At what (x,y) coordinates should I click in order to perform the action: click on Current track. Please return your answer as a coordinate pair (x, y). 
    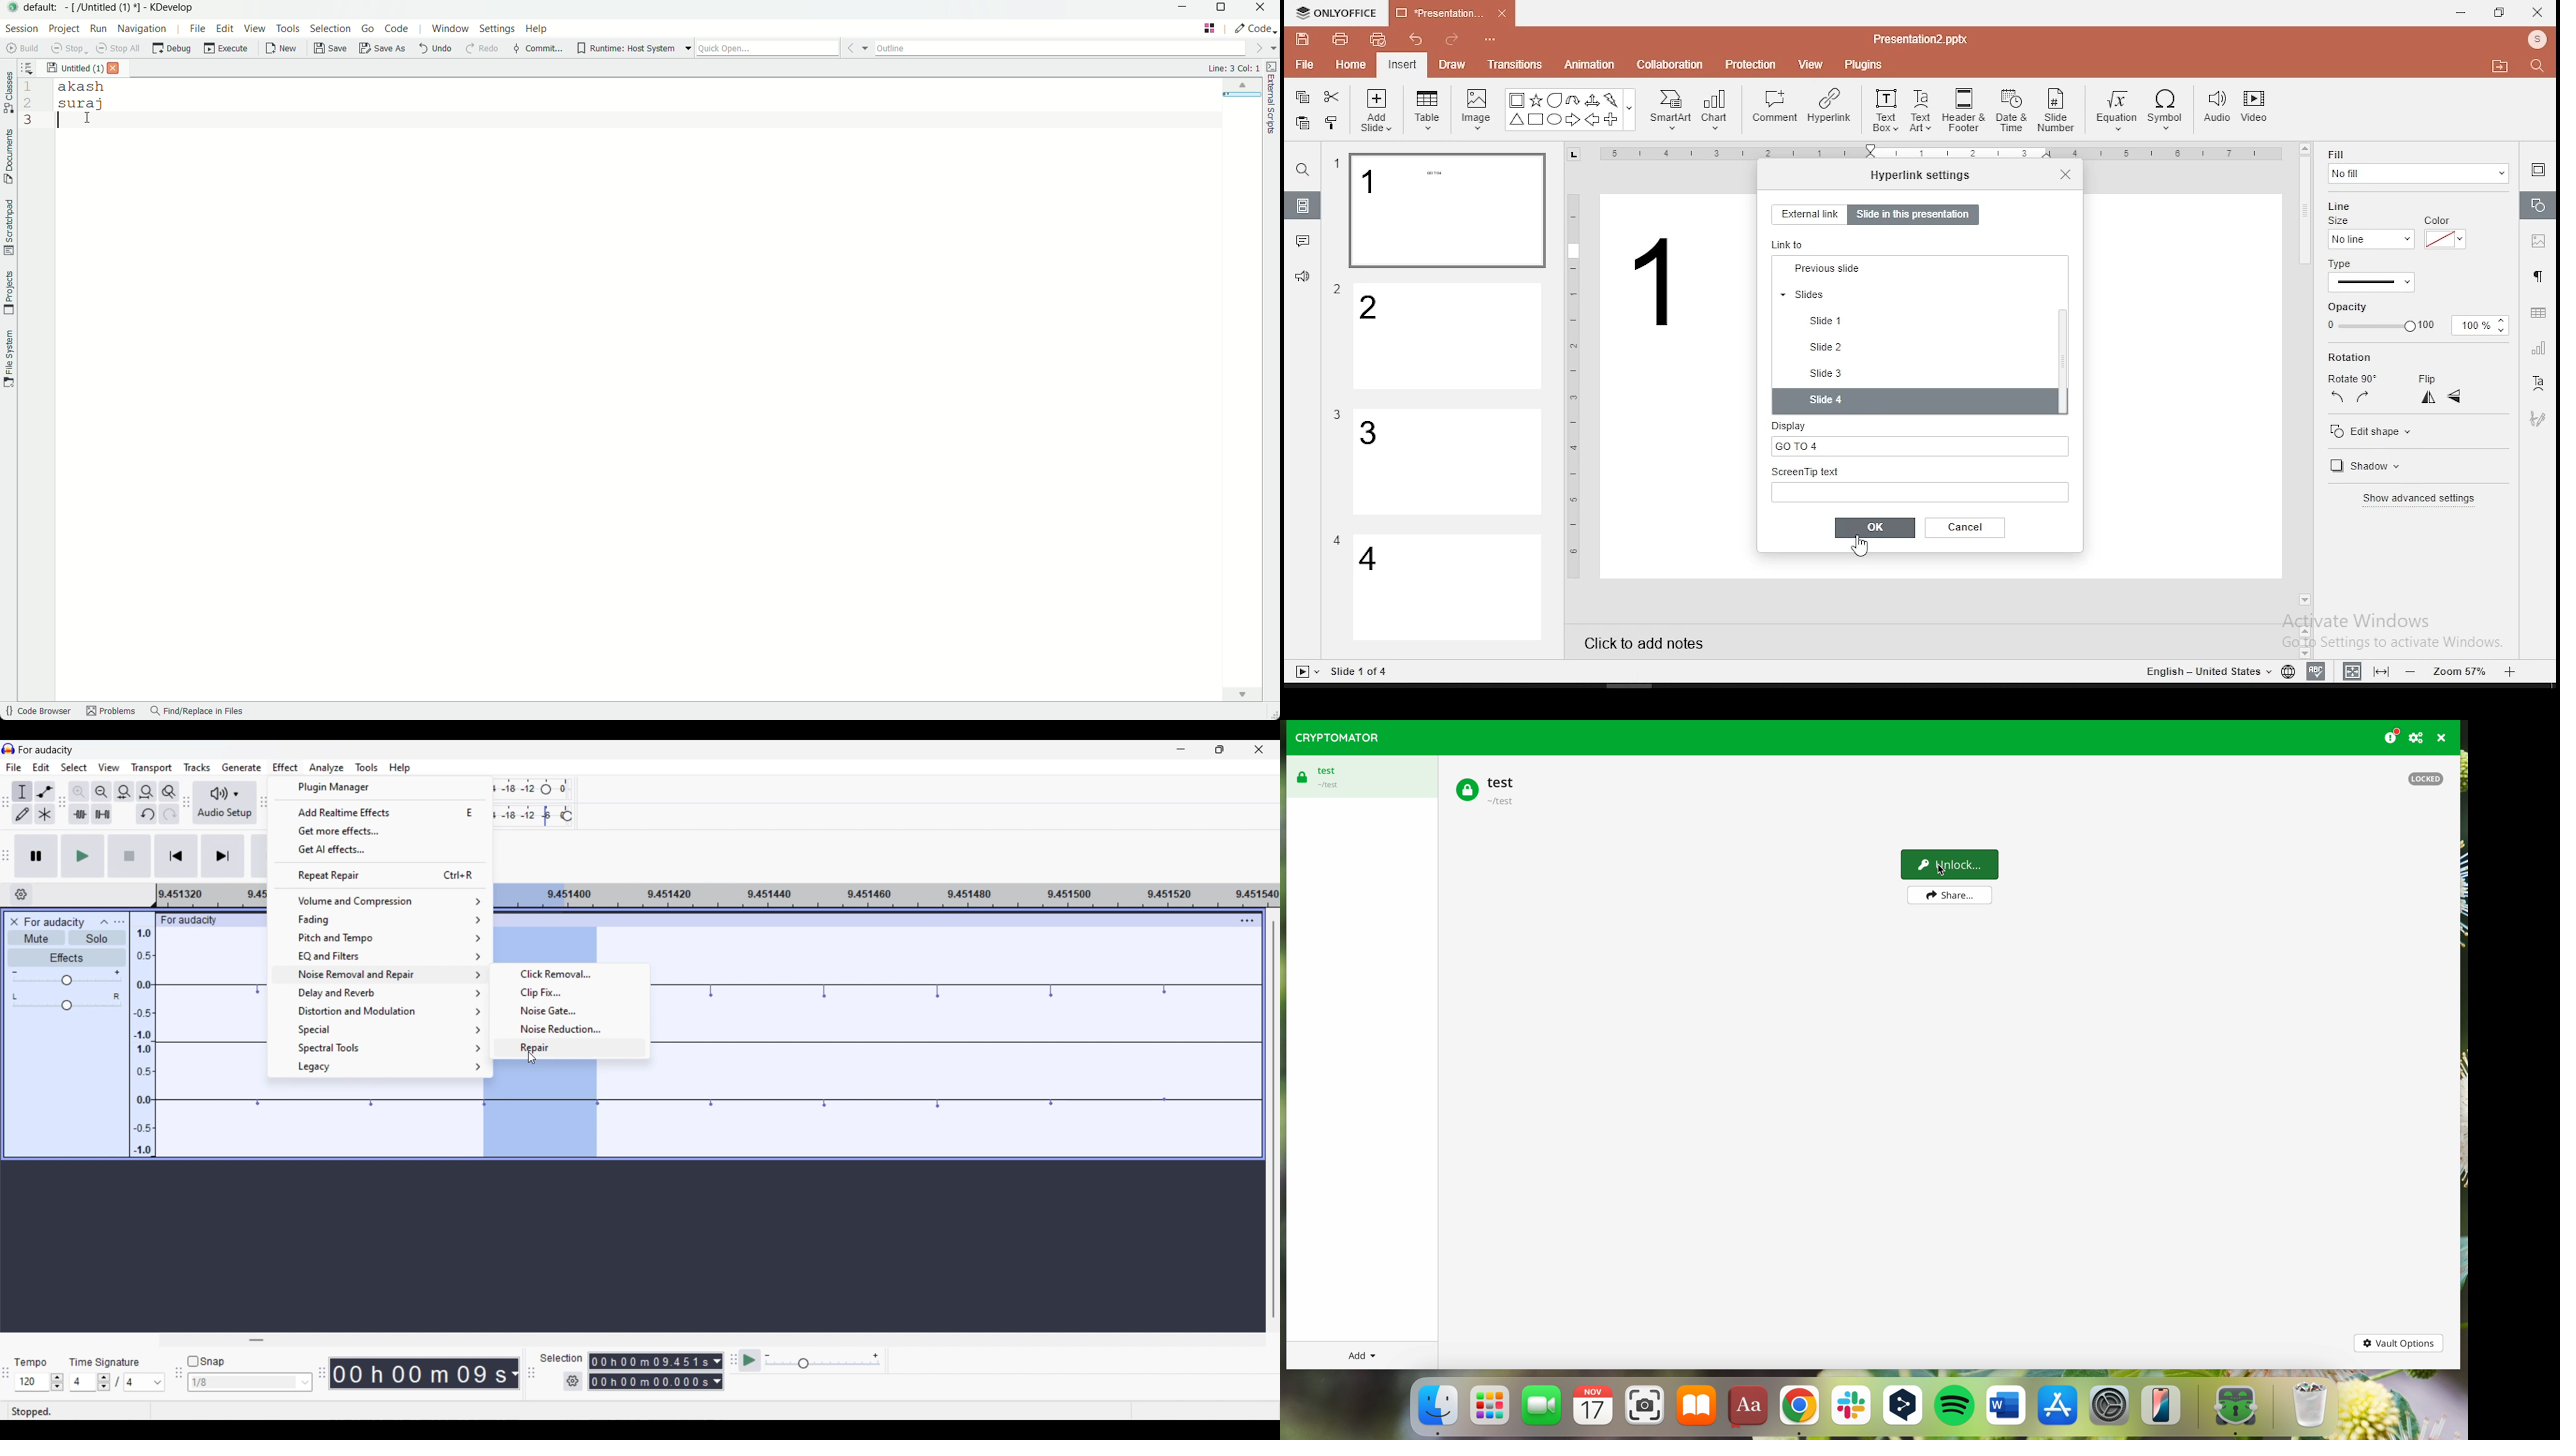
    Looking at the image, I should click on (213, 1042).